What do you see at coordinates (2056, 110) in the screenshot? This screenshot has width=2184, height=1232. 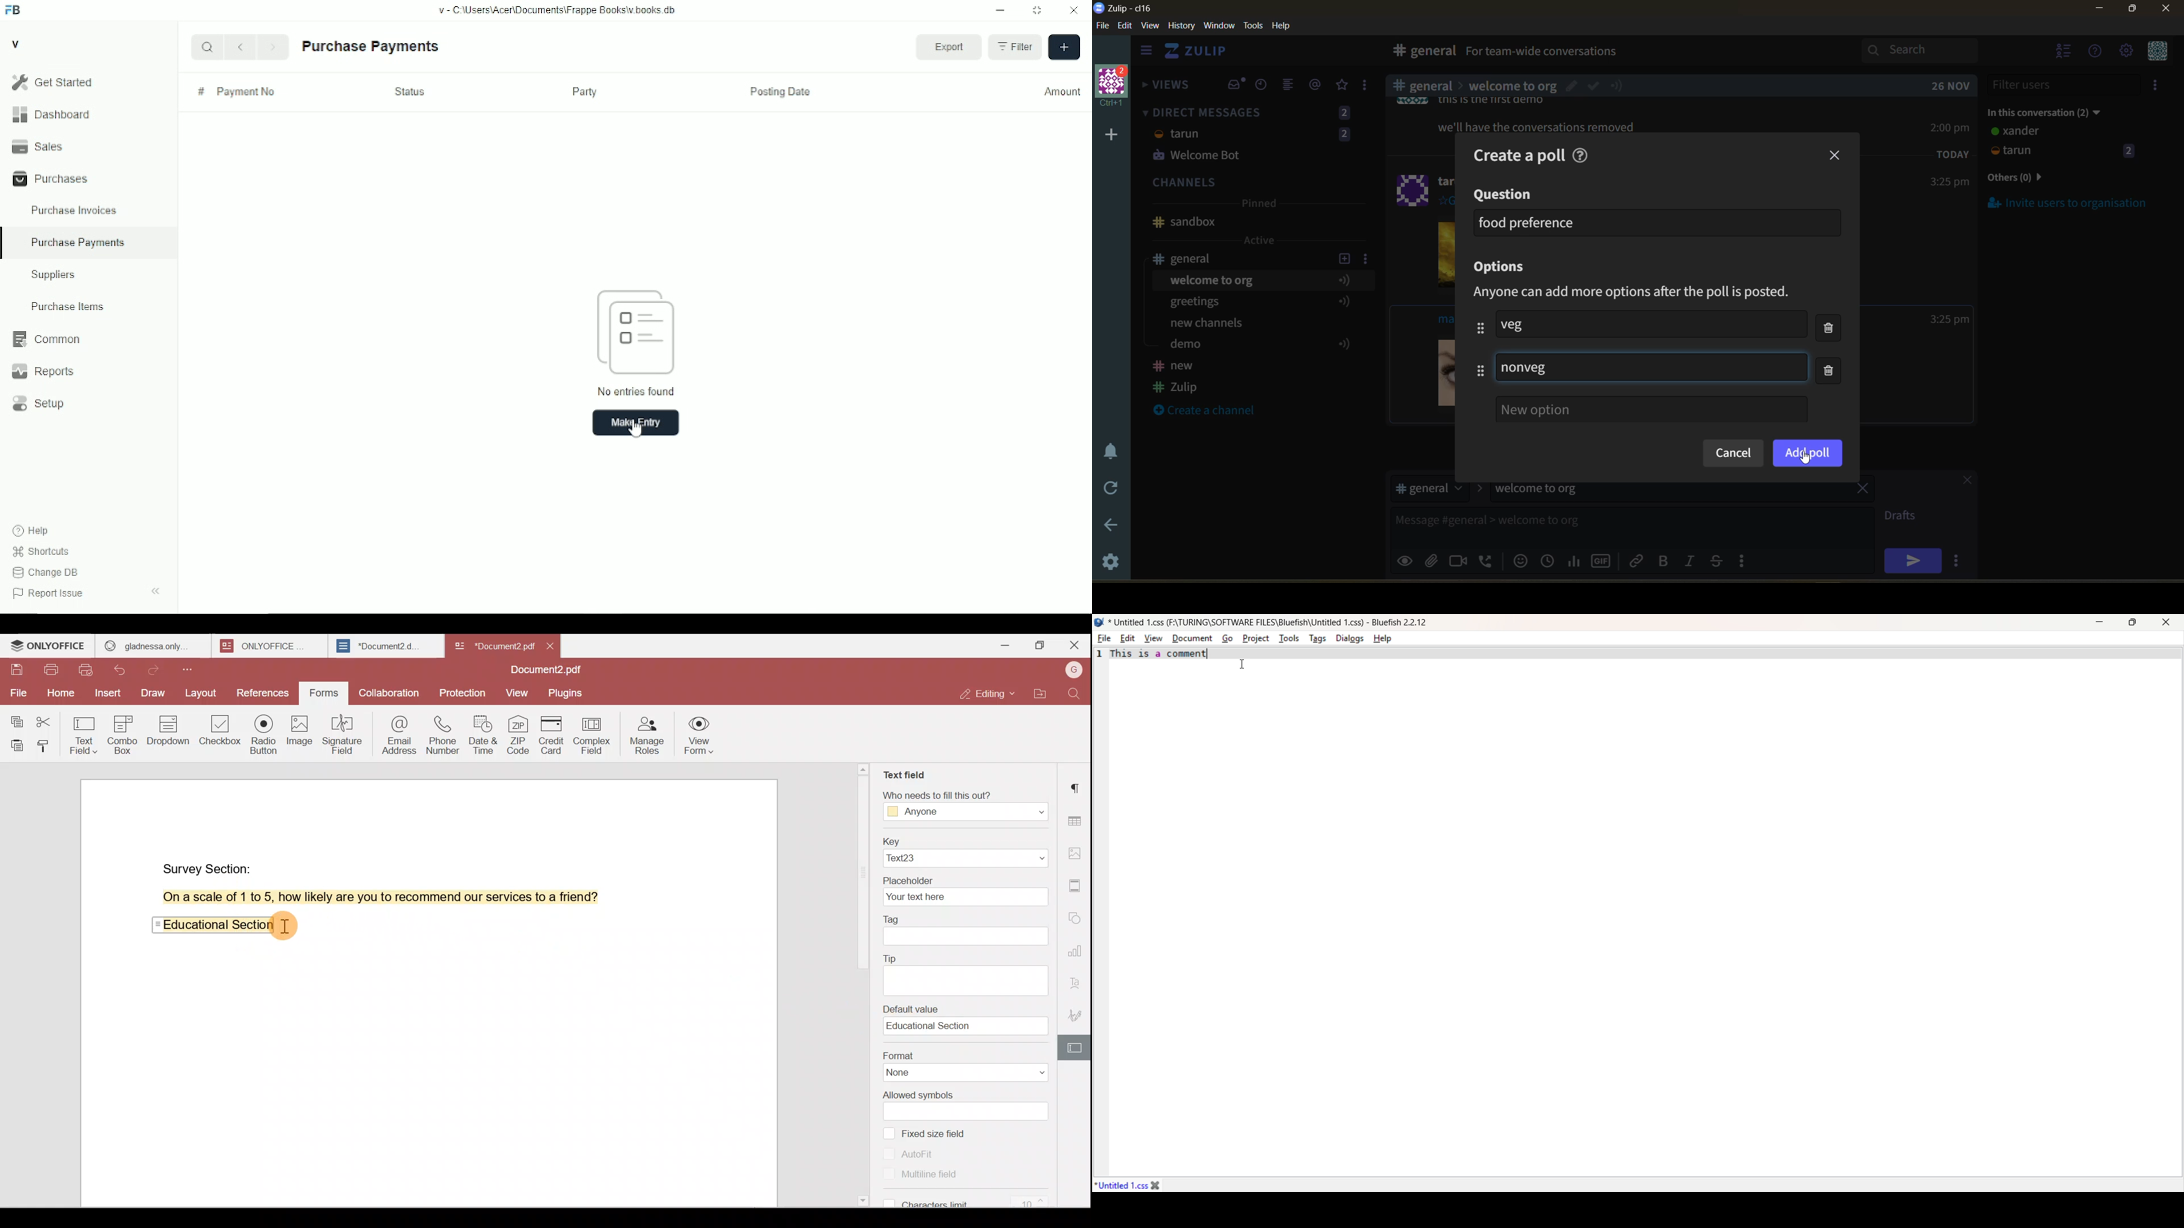 I see `in this conversation` at bounding box center [2056, 110].